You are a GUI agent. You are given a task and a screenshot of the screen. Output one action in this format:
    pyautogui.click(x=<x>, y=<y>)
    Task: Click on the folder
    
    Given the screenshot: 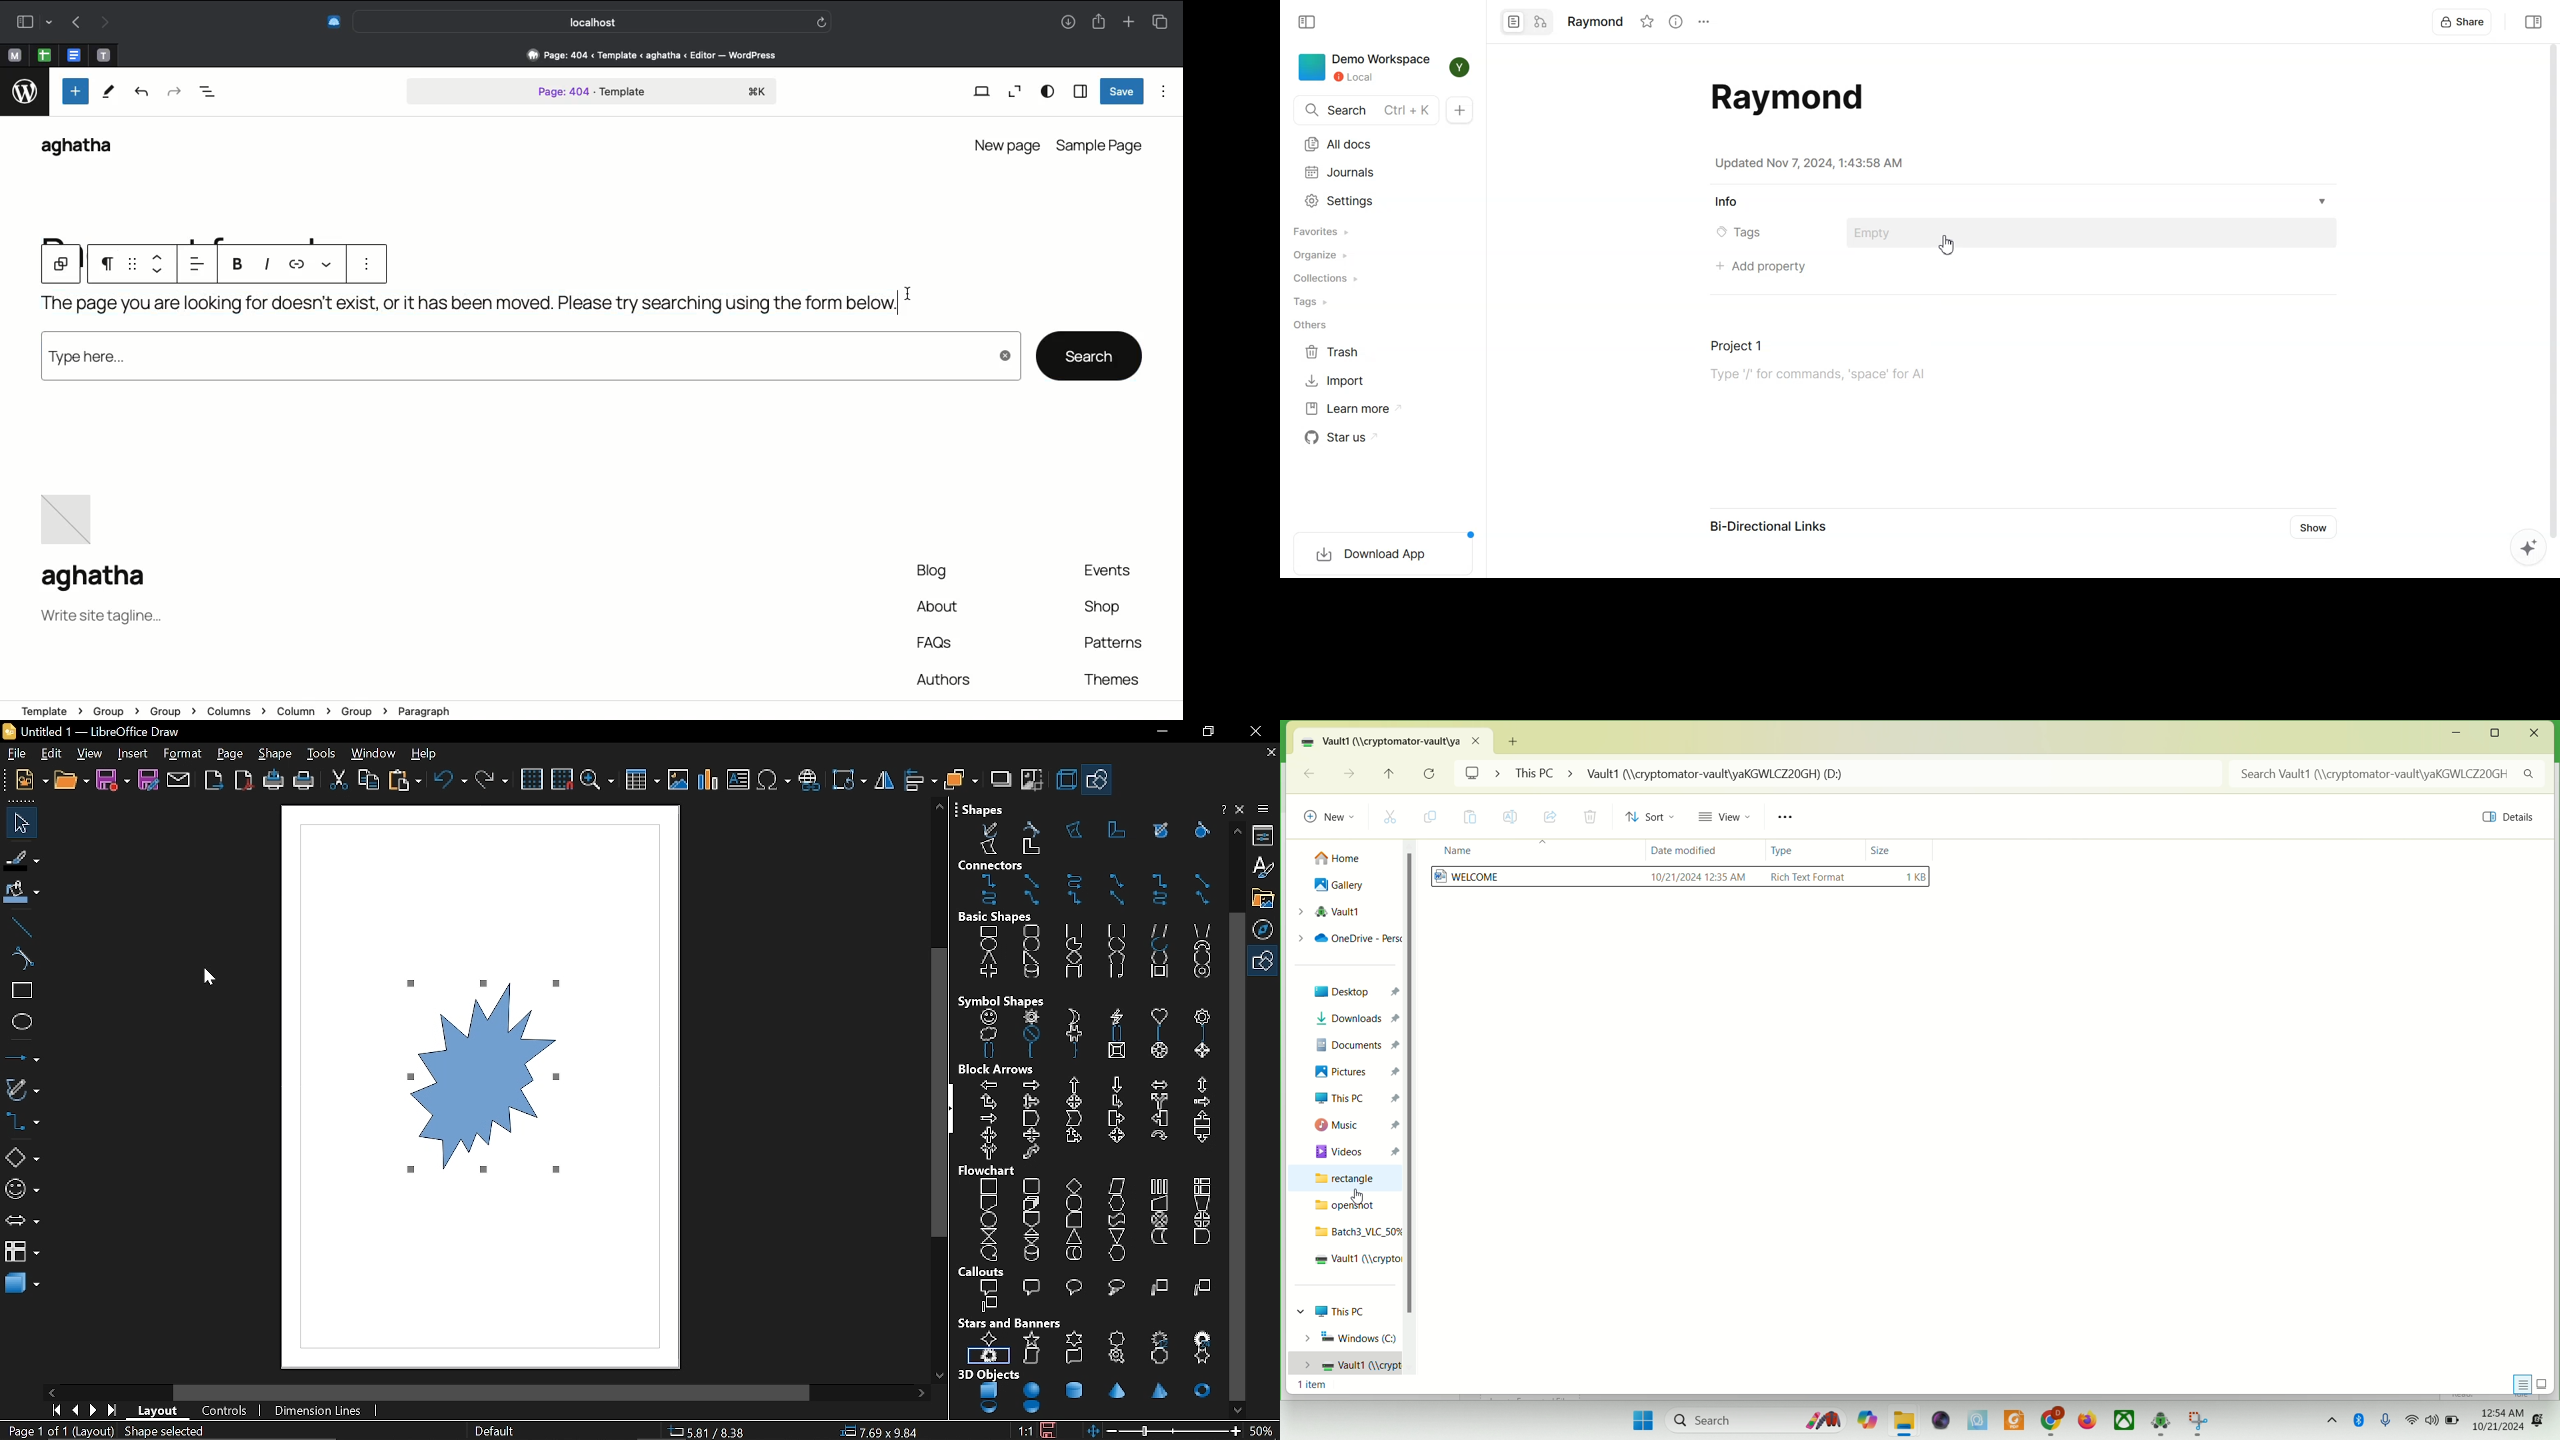 What is the action you would take?
    pyautogui.click(x=1905, y=1421)
    